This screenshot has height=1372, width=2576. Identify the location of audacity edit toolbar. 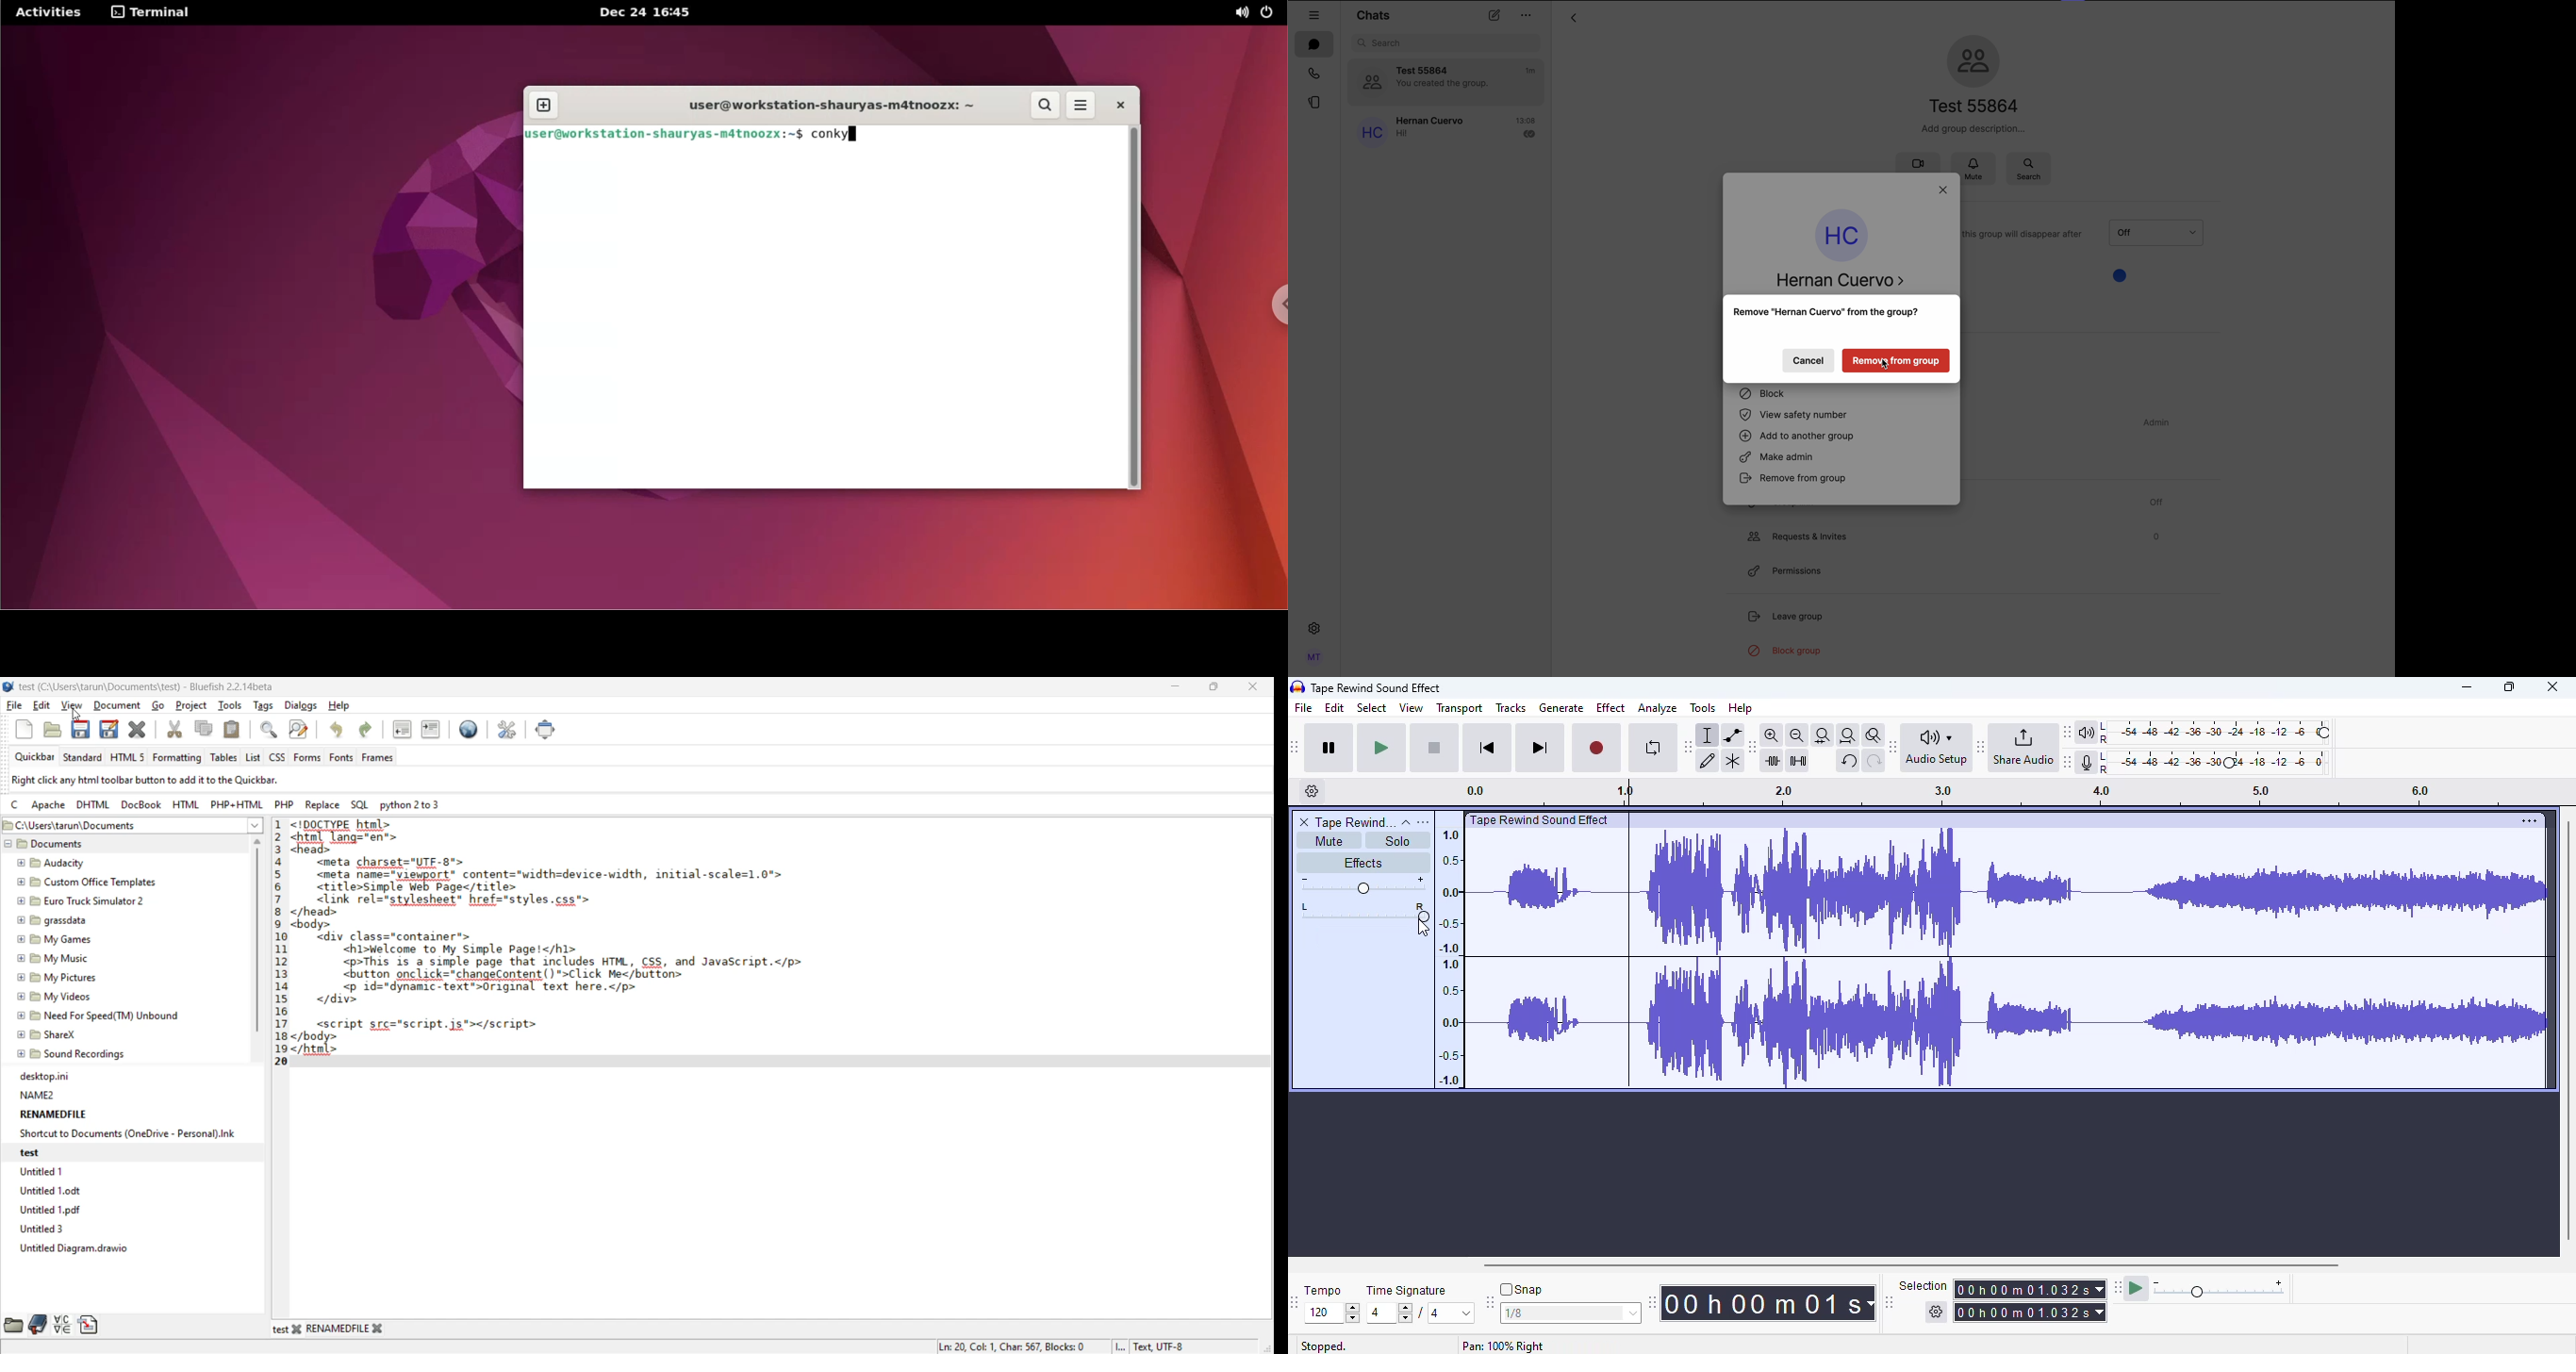
(1750, 748).